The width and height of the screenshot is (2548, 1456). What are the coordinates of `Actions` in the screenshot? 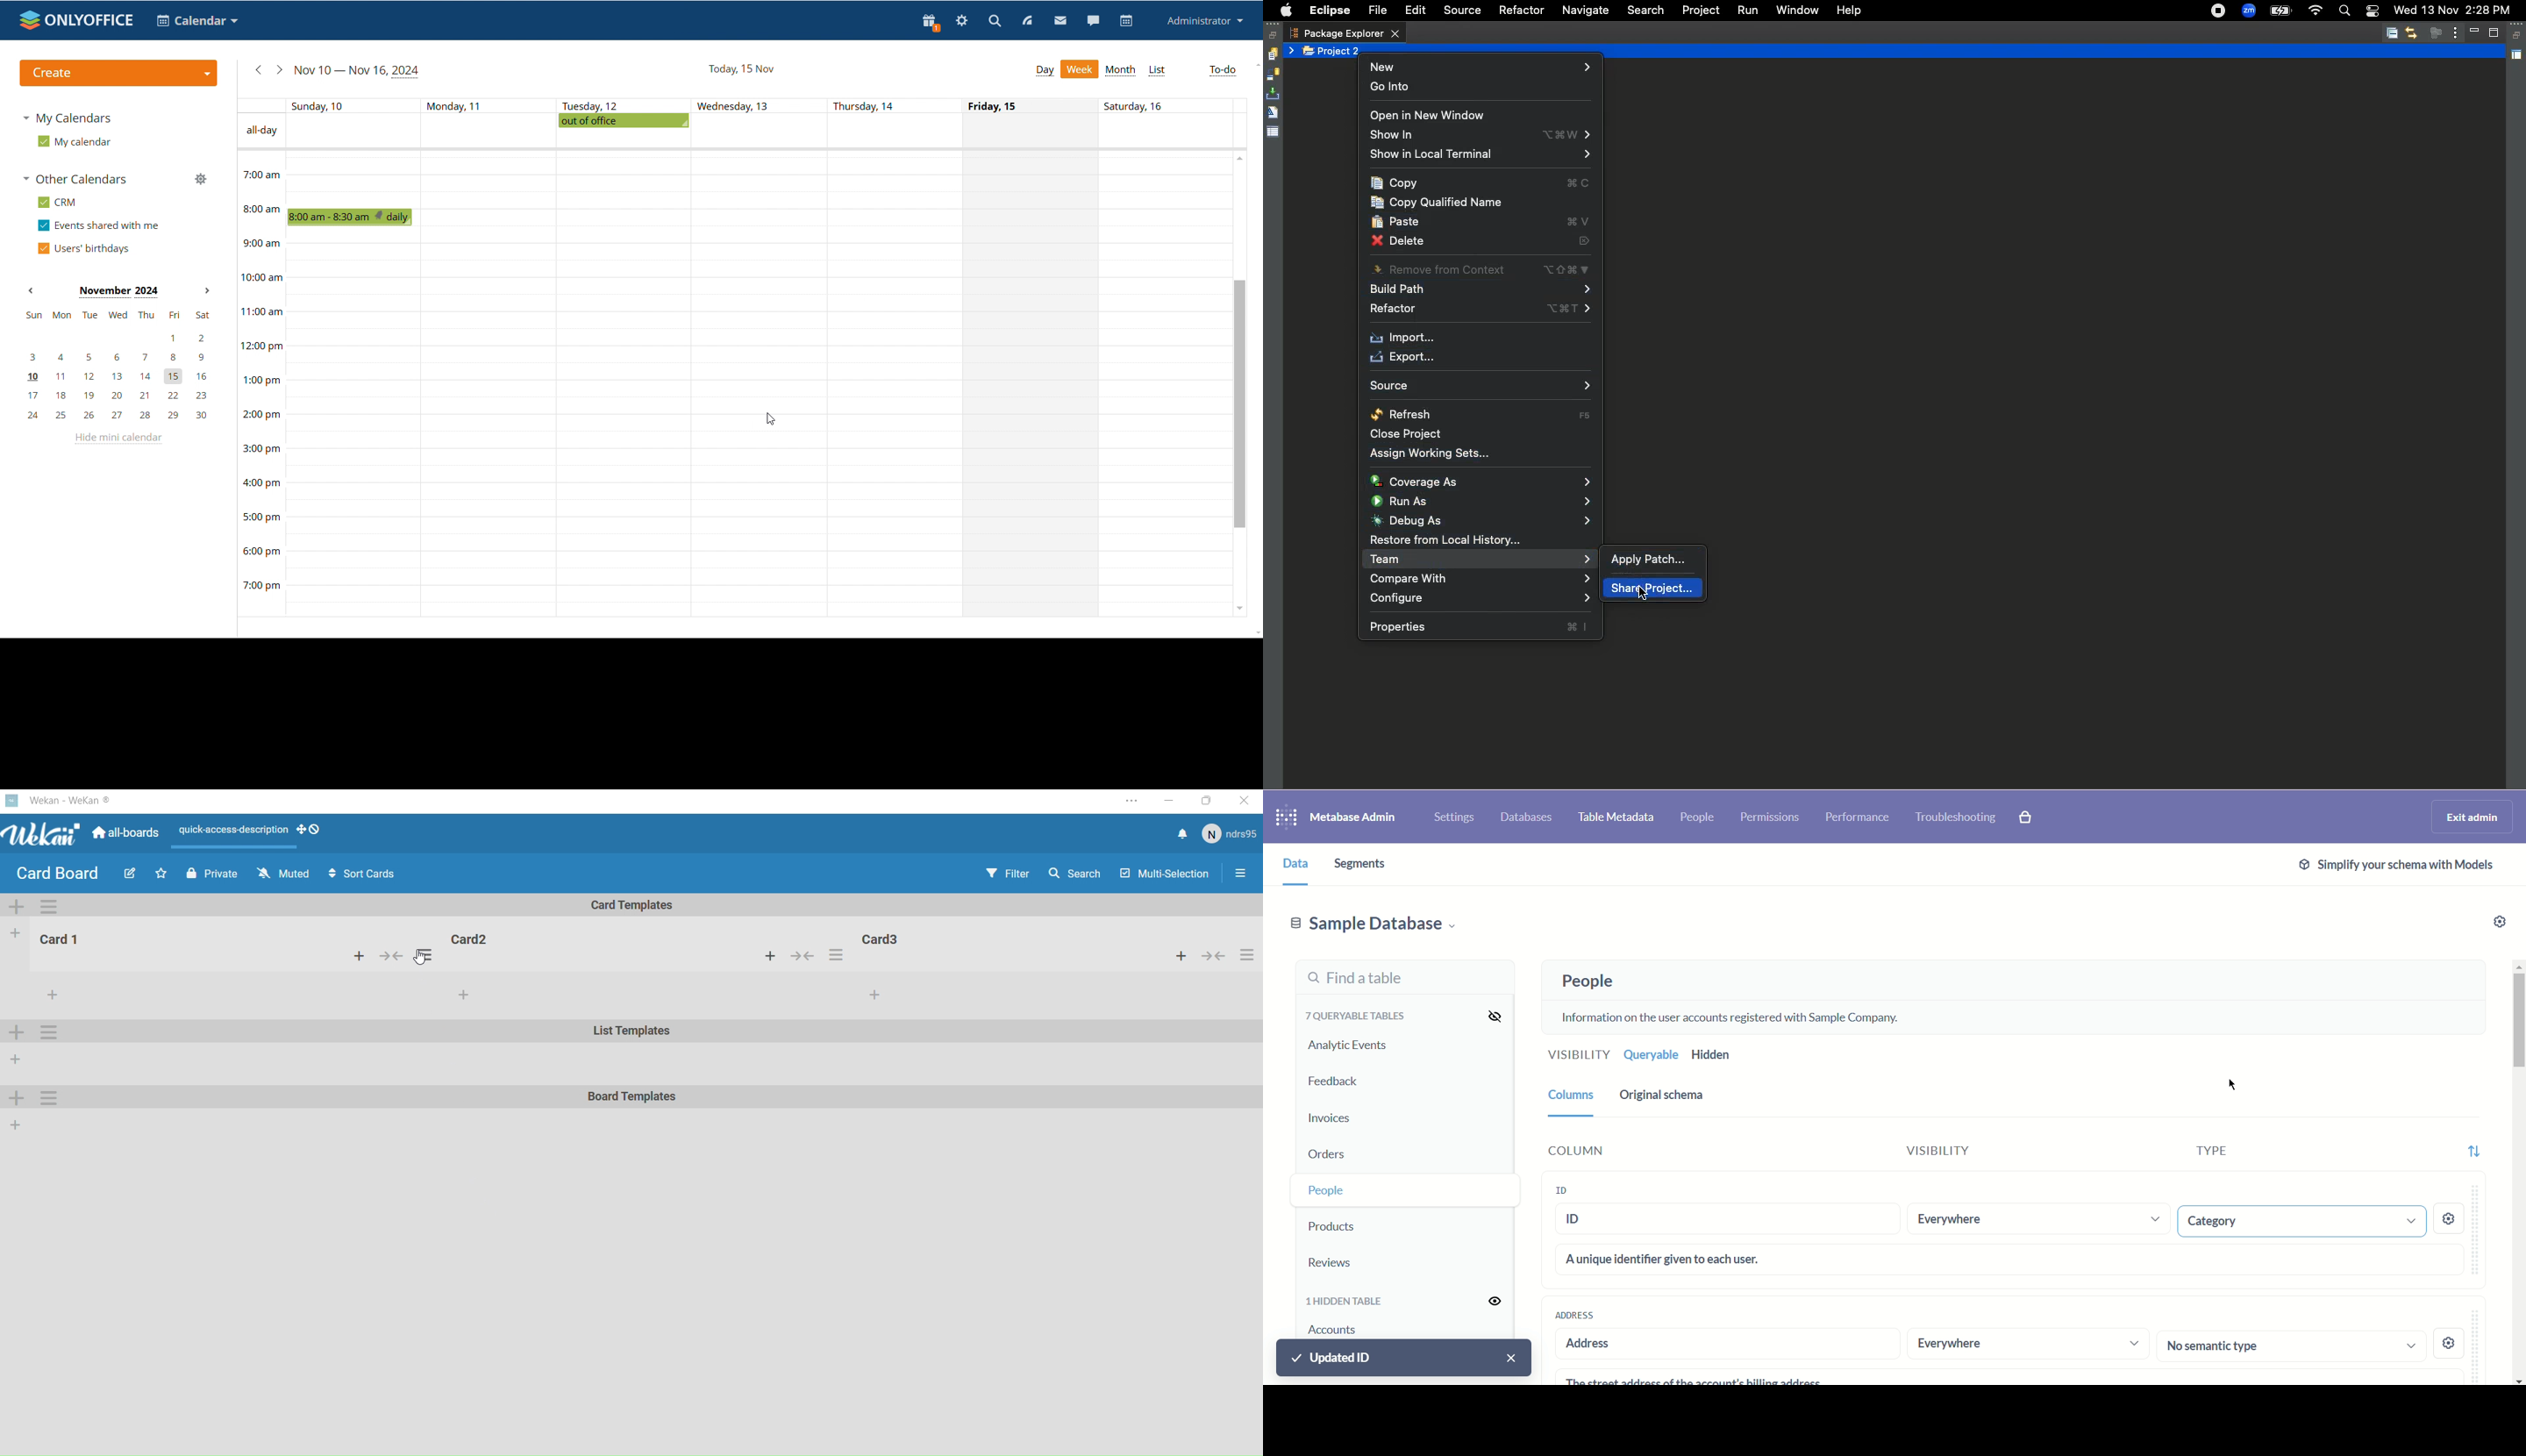 It's located at (235, 830).